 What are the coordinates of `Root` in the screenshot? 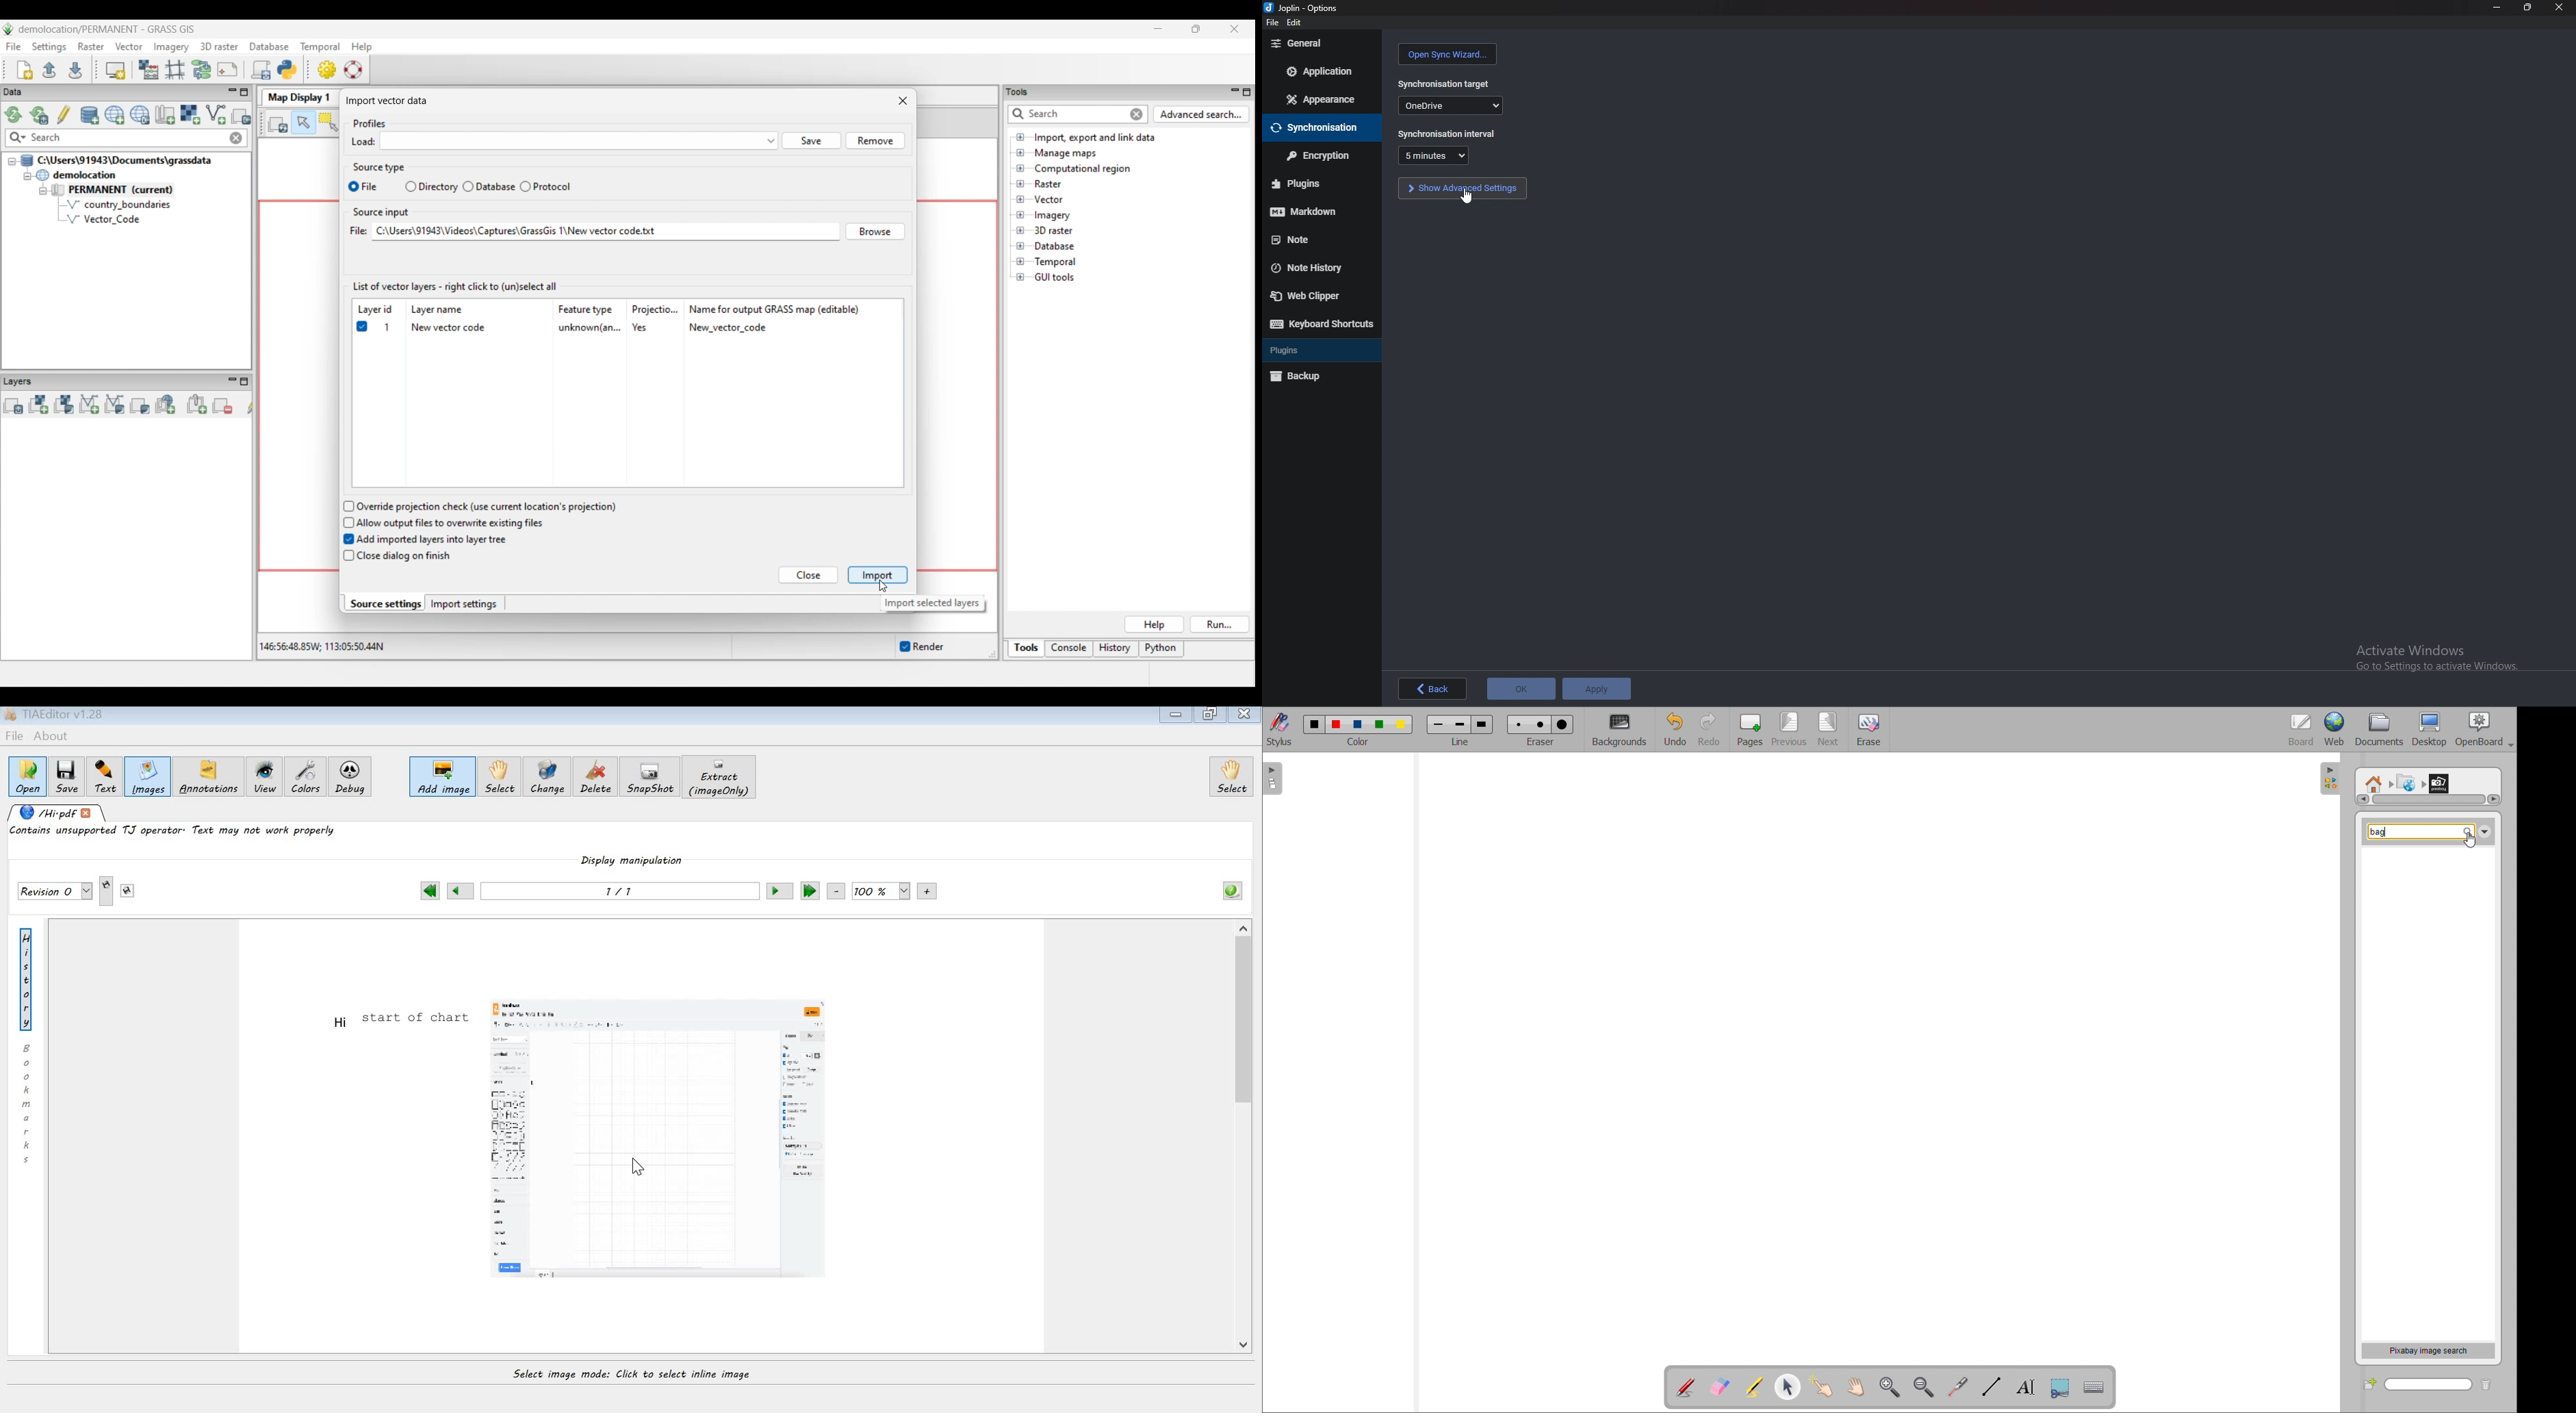 It's located at (2374, 779).